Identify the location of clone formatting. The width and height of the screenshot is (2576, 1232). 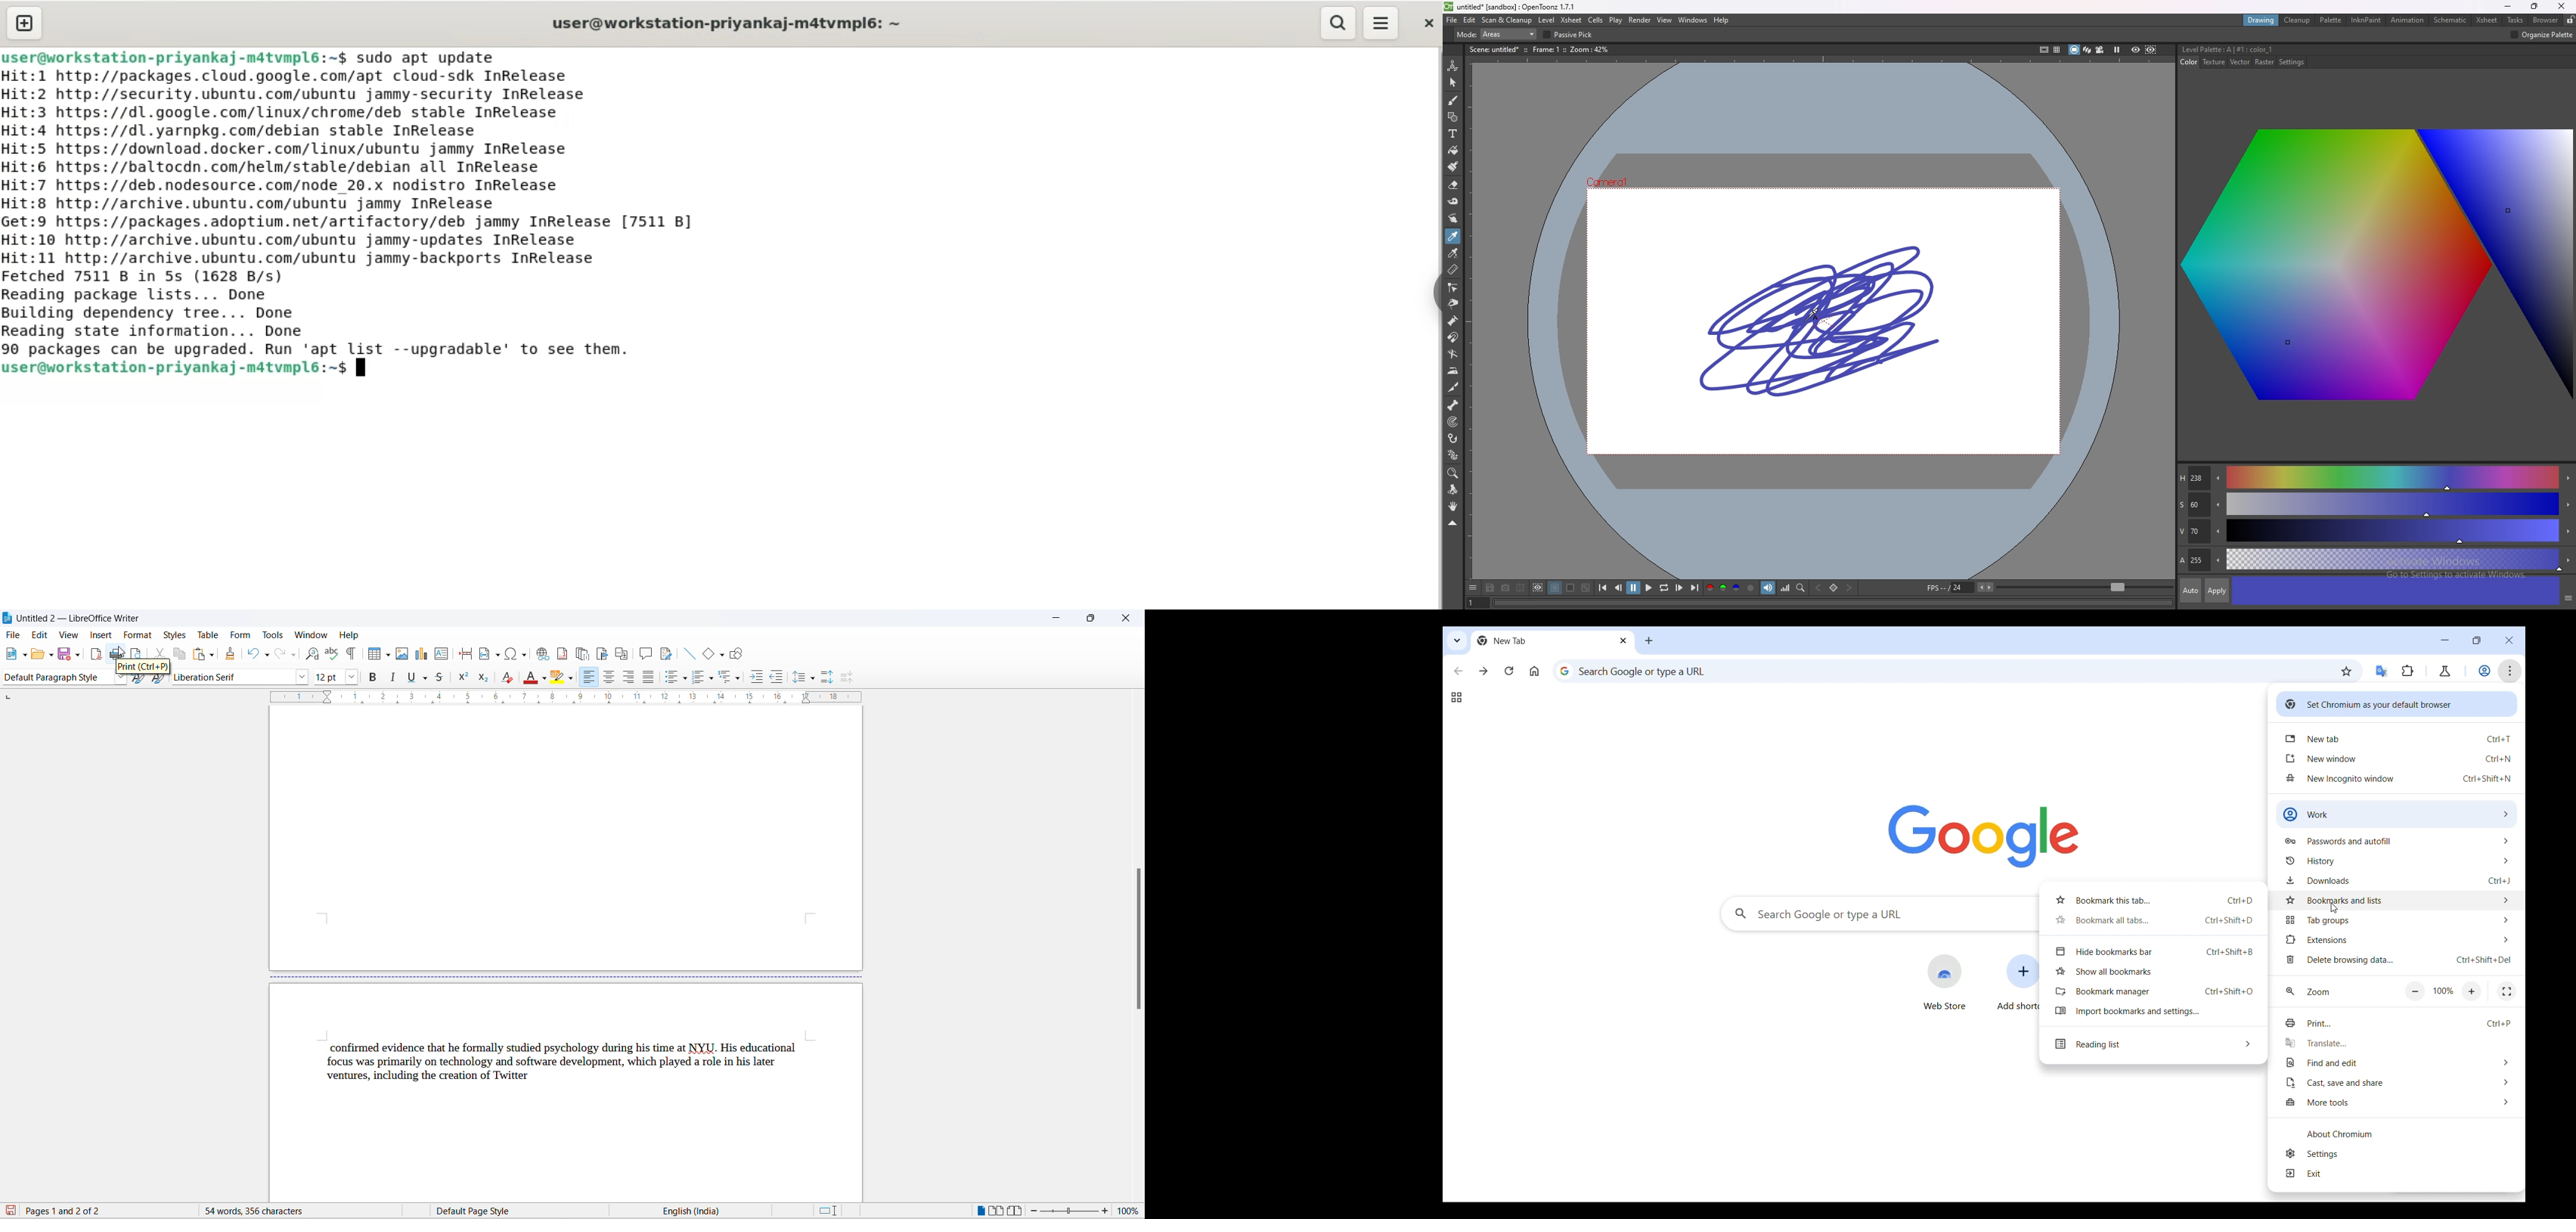
(232, 654).